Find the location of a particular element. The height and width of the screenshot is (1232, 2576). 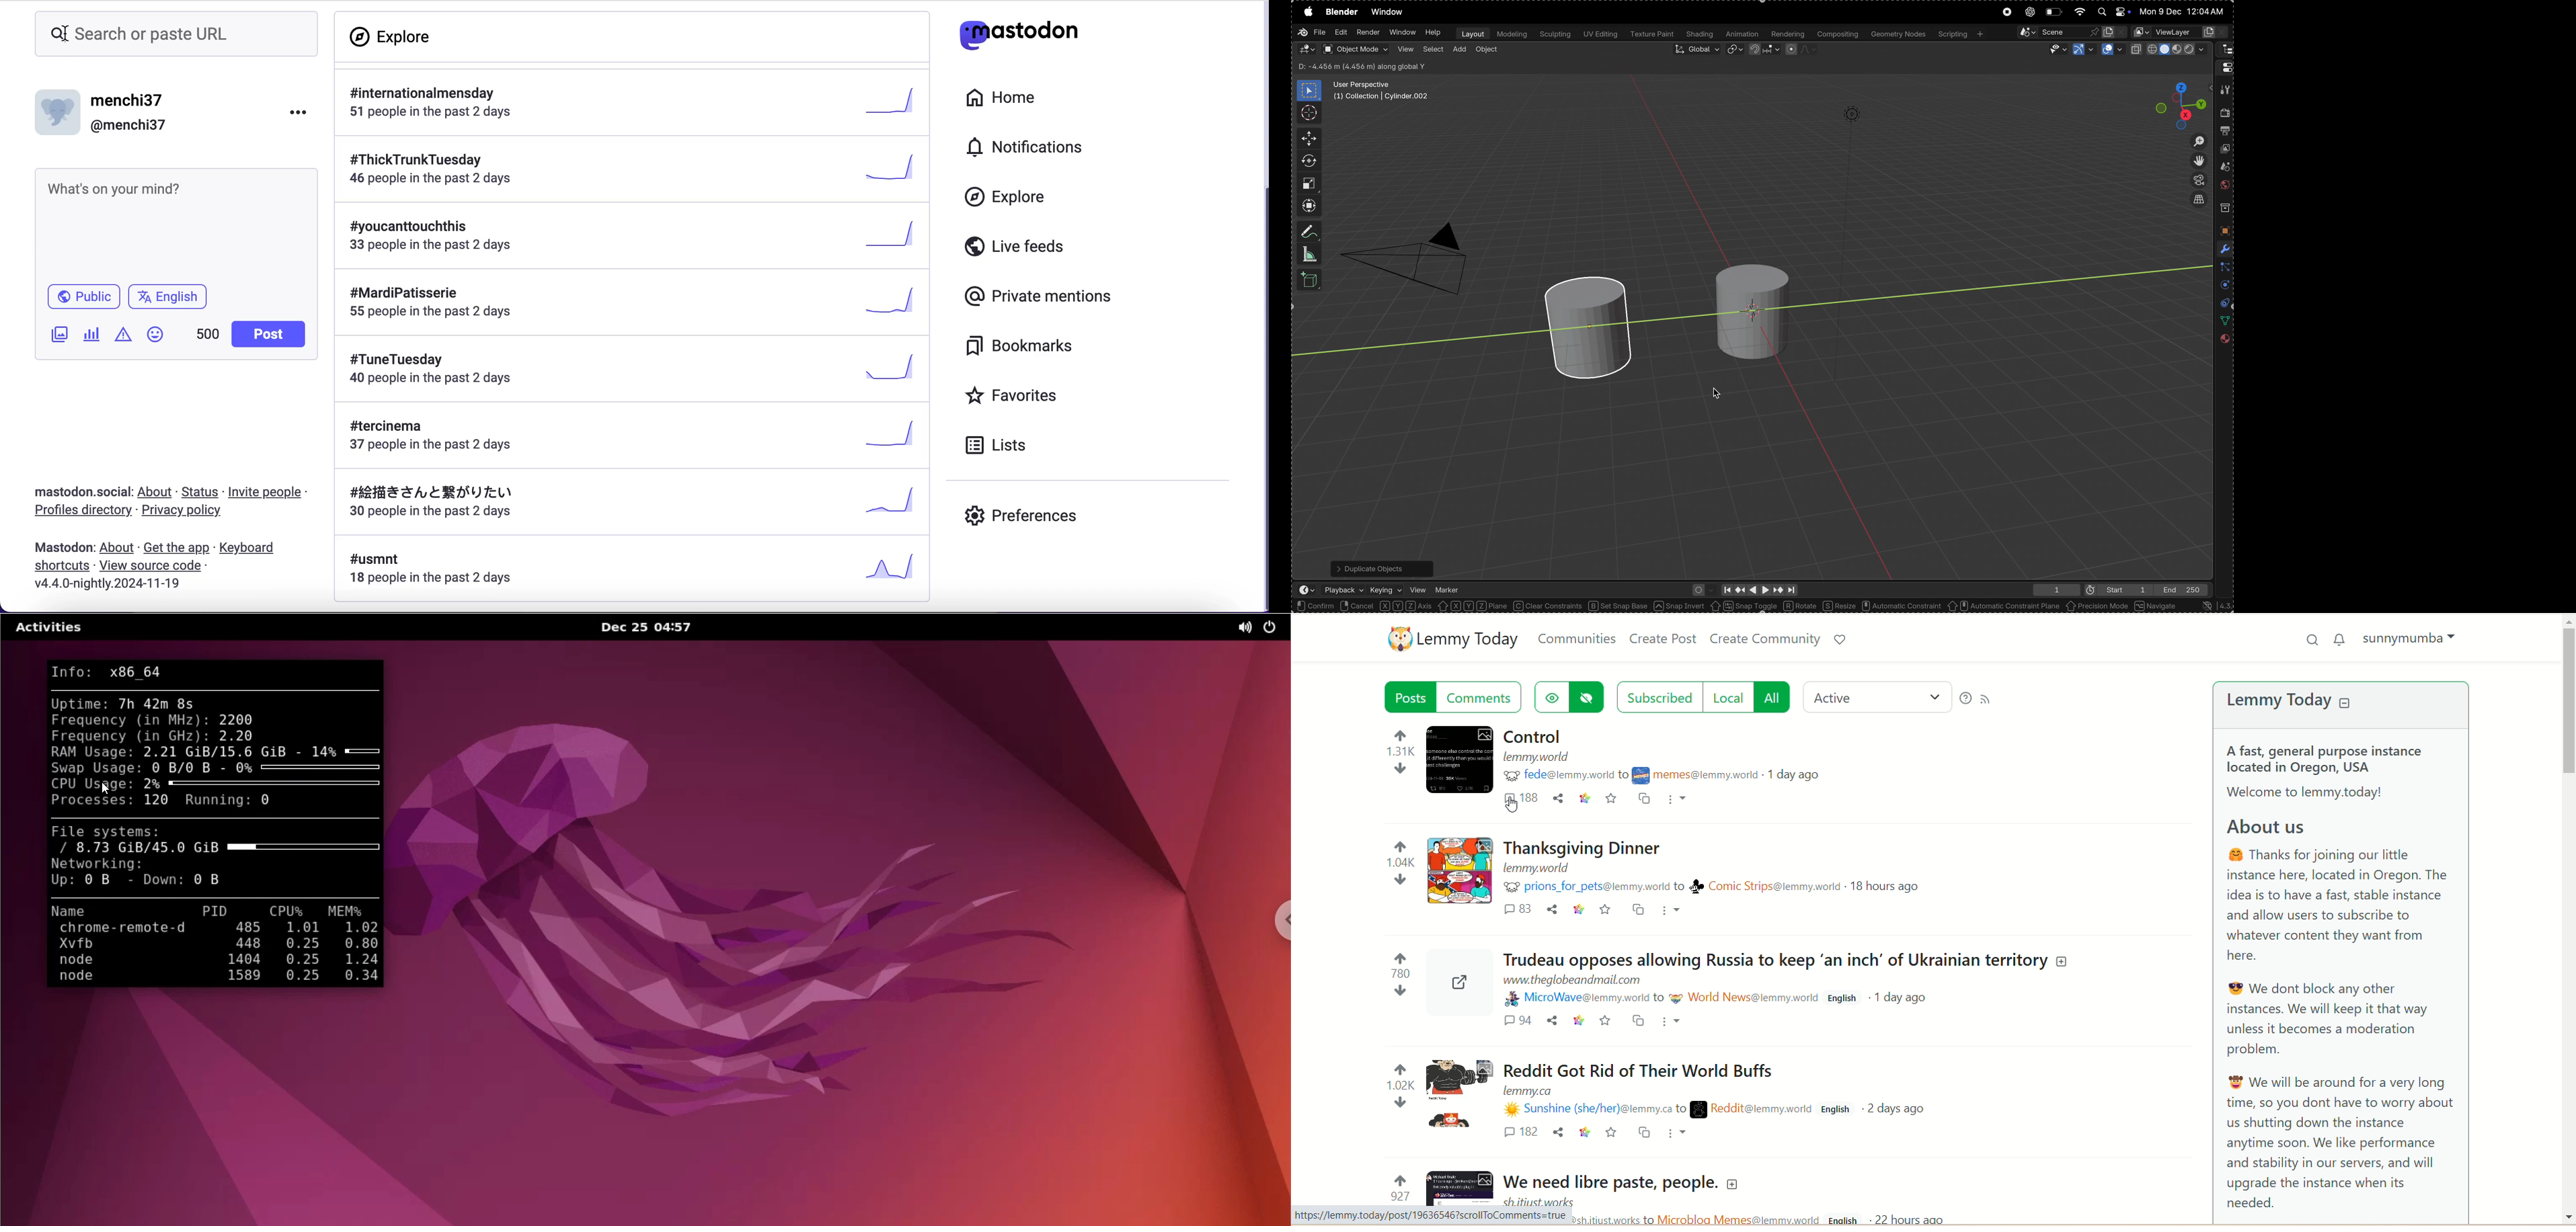

vertical scroll bar is located at coordinates (2568, 916).